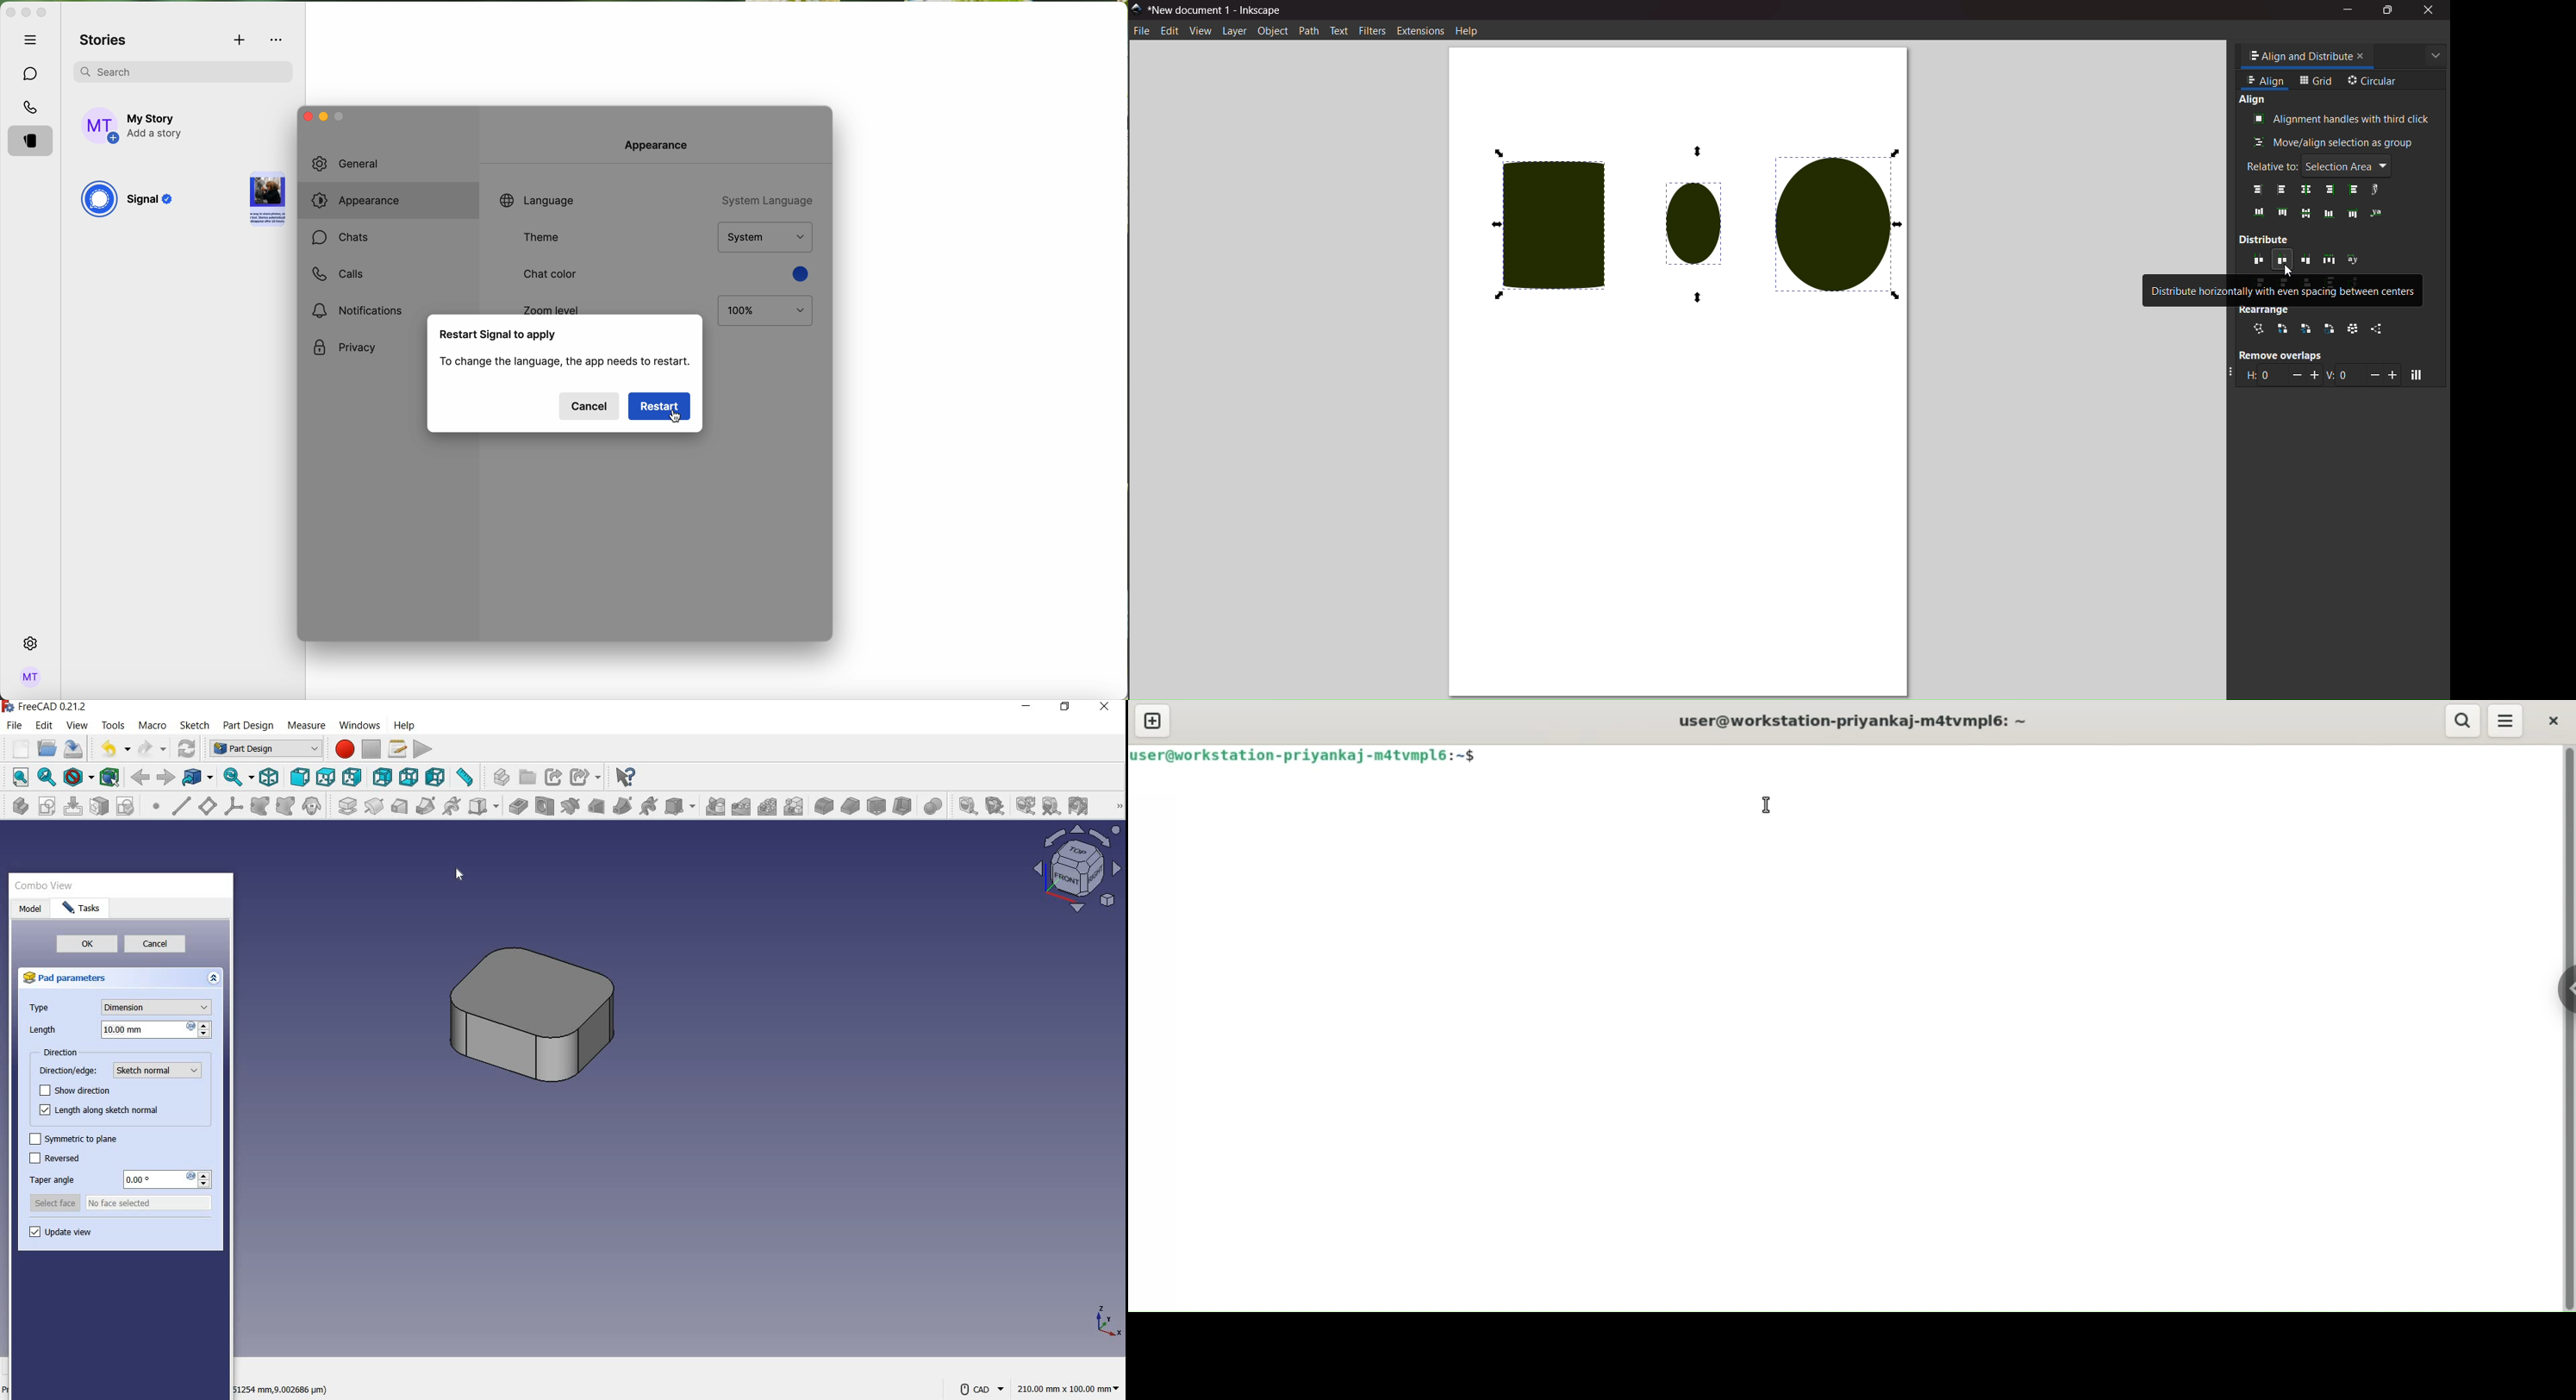 The height and width of the screenshot is (1400, 2576). Describe the element at coordinates (425, 807) in the screenshot. I see `additive pipe` at that location.